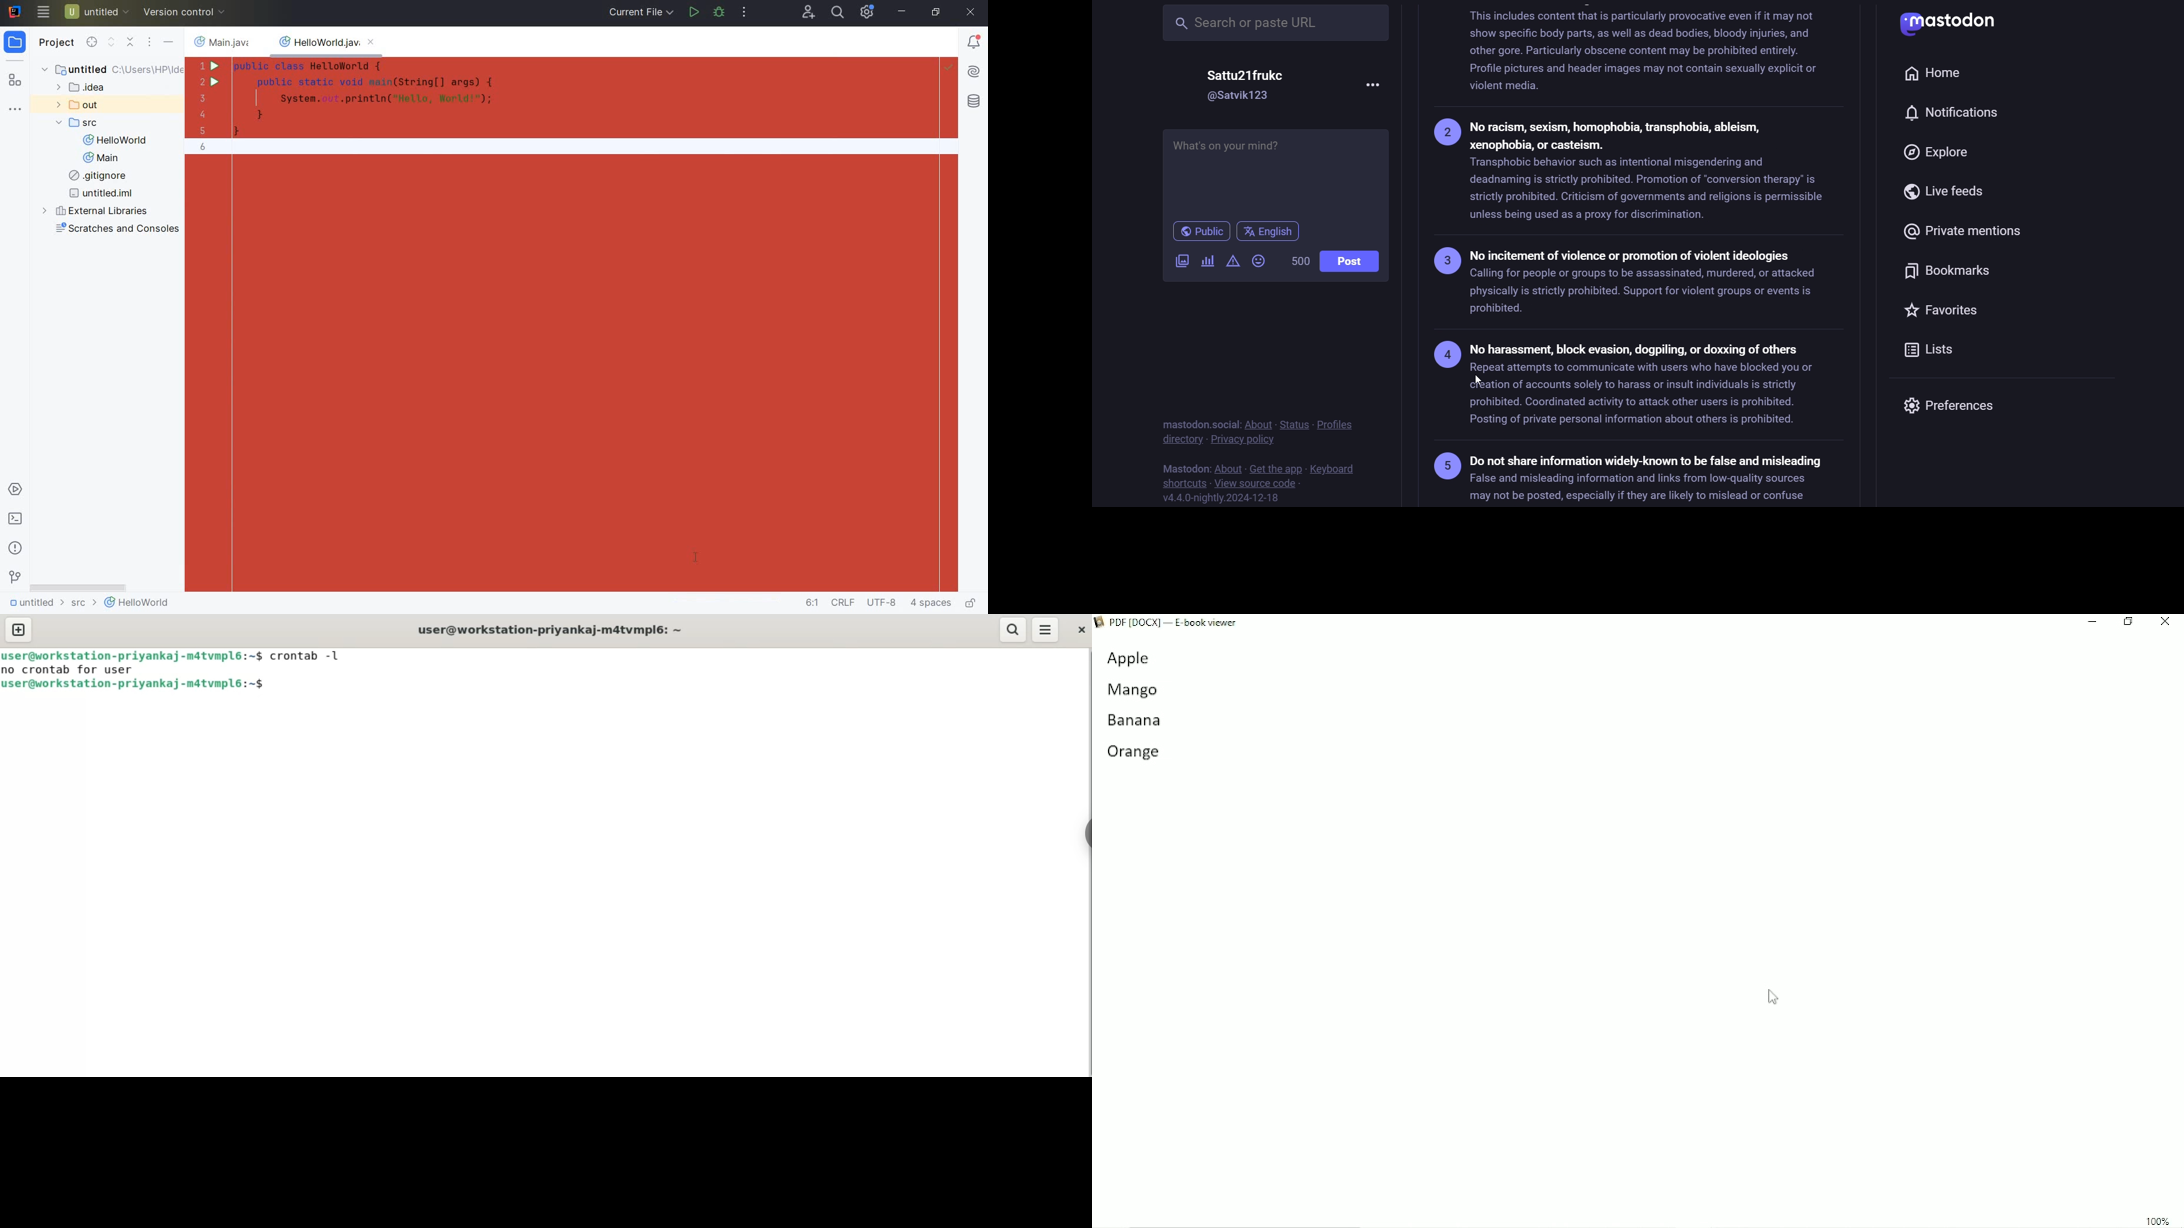 The height and width of the screenshot is (1232, 2184). I want to click on content warning, so click(1232, 261).